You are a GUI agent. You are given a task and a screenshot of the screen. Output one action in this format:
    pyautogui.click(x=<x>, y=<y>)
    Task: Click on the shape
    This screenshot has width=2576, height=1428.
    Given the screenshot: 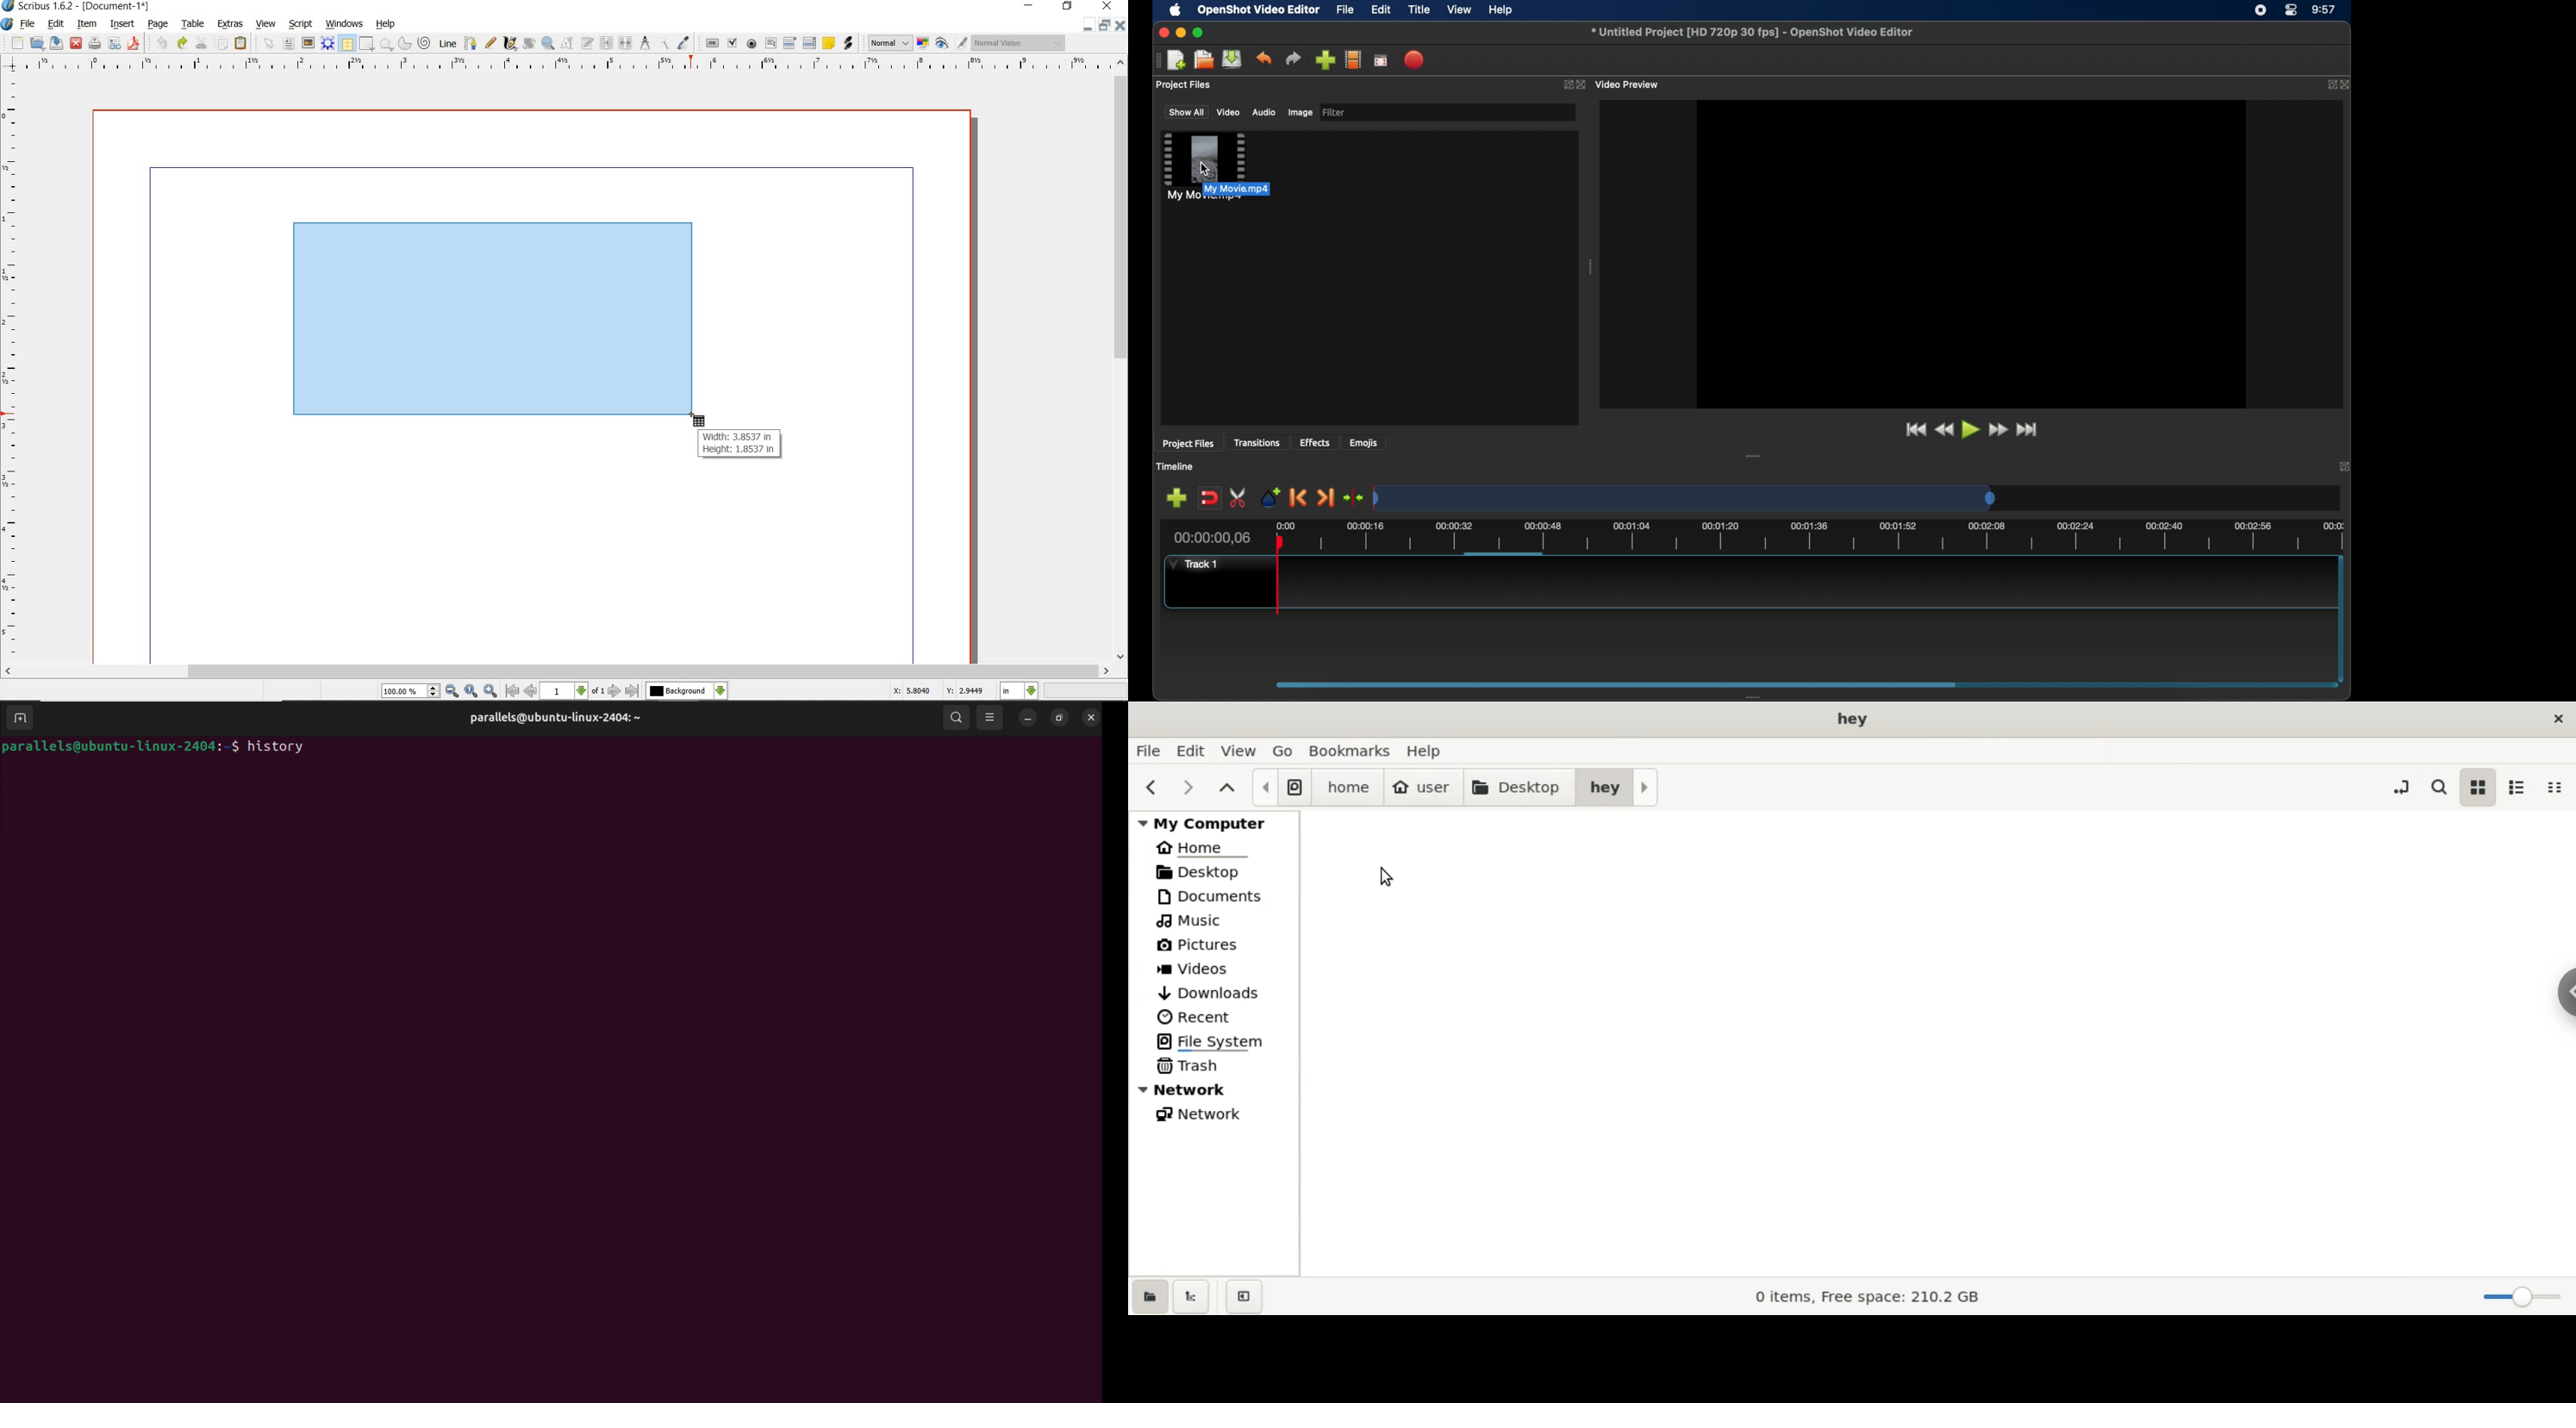 What is the action you would take?
    pyautogui.click(x=387, y=45)
    